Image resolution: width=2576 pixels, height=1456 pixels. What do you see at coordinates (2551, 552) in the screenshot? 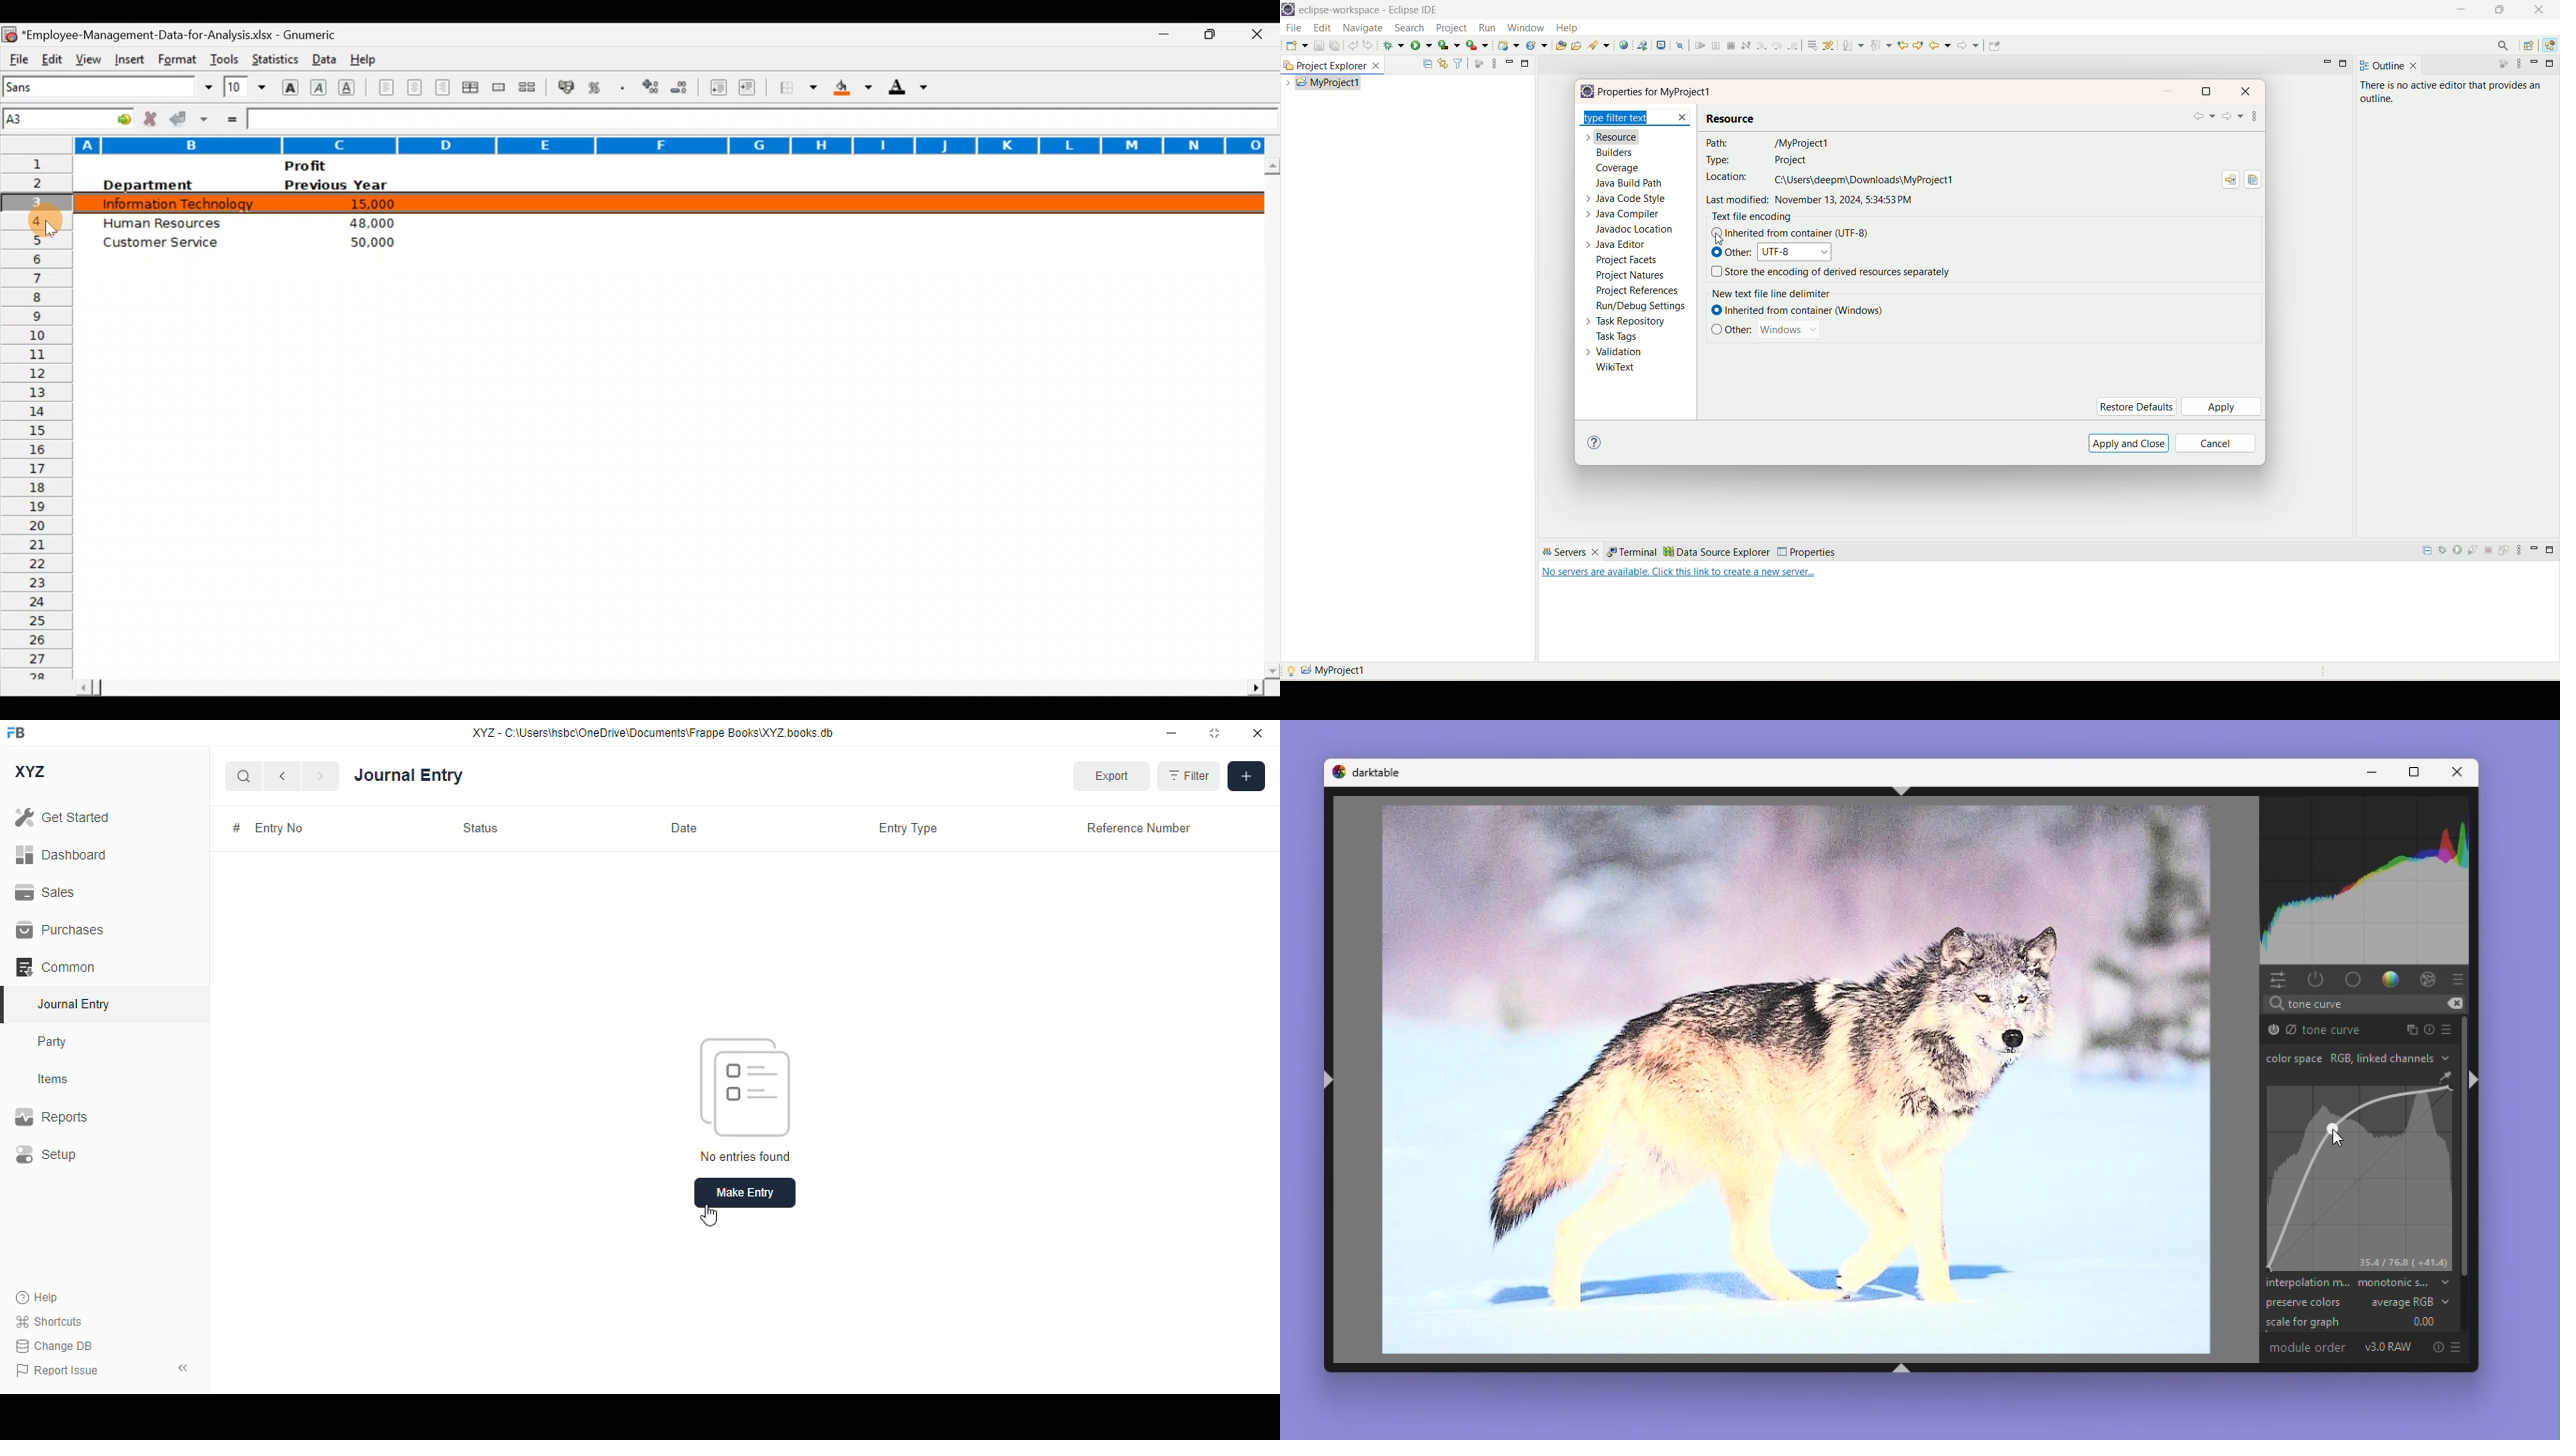
I see `maximize` at bounding box center [2551, 552].